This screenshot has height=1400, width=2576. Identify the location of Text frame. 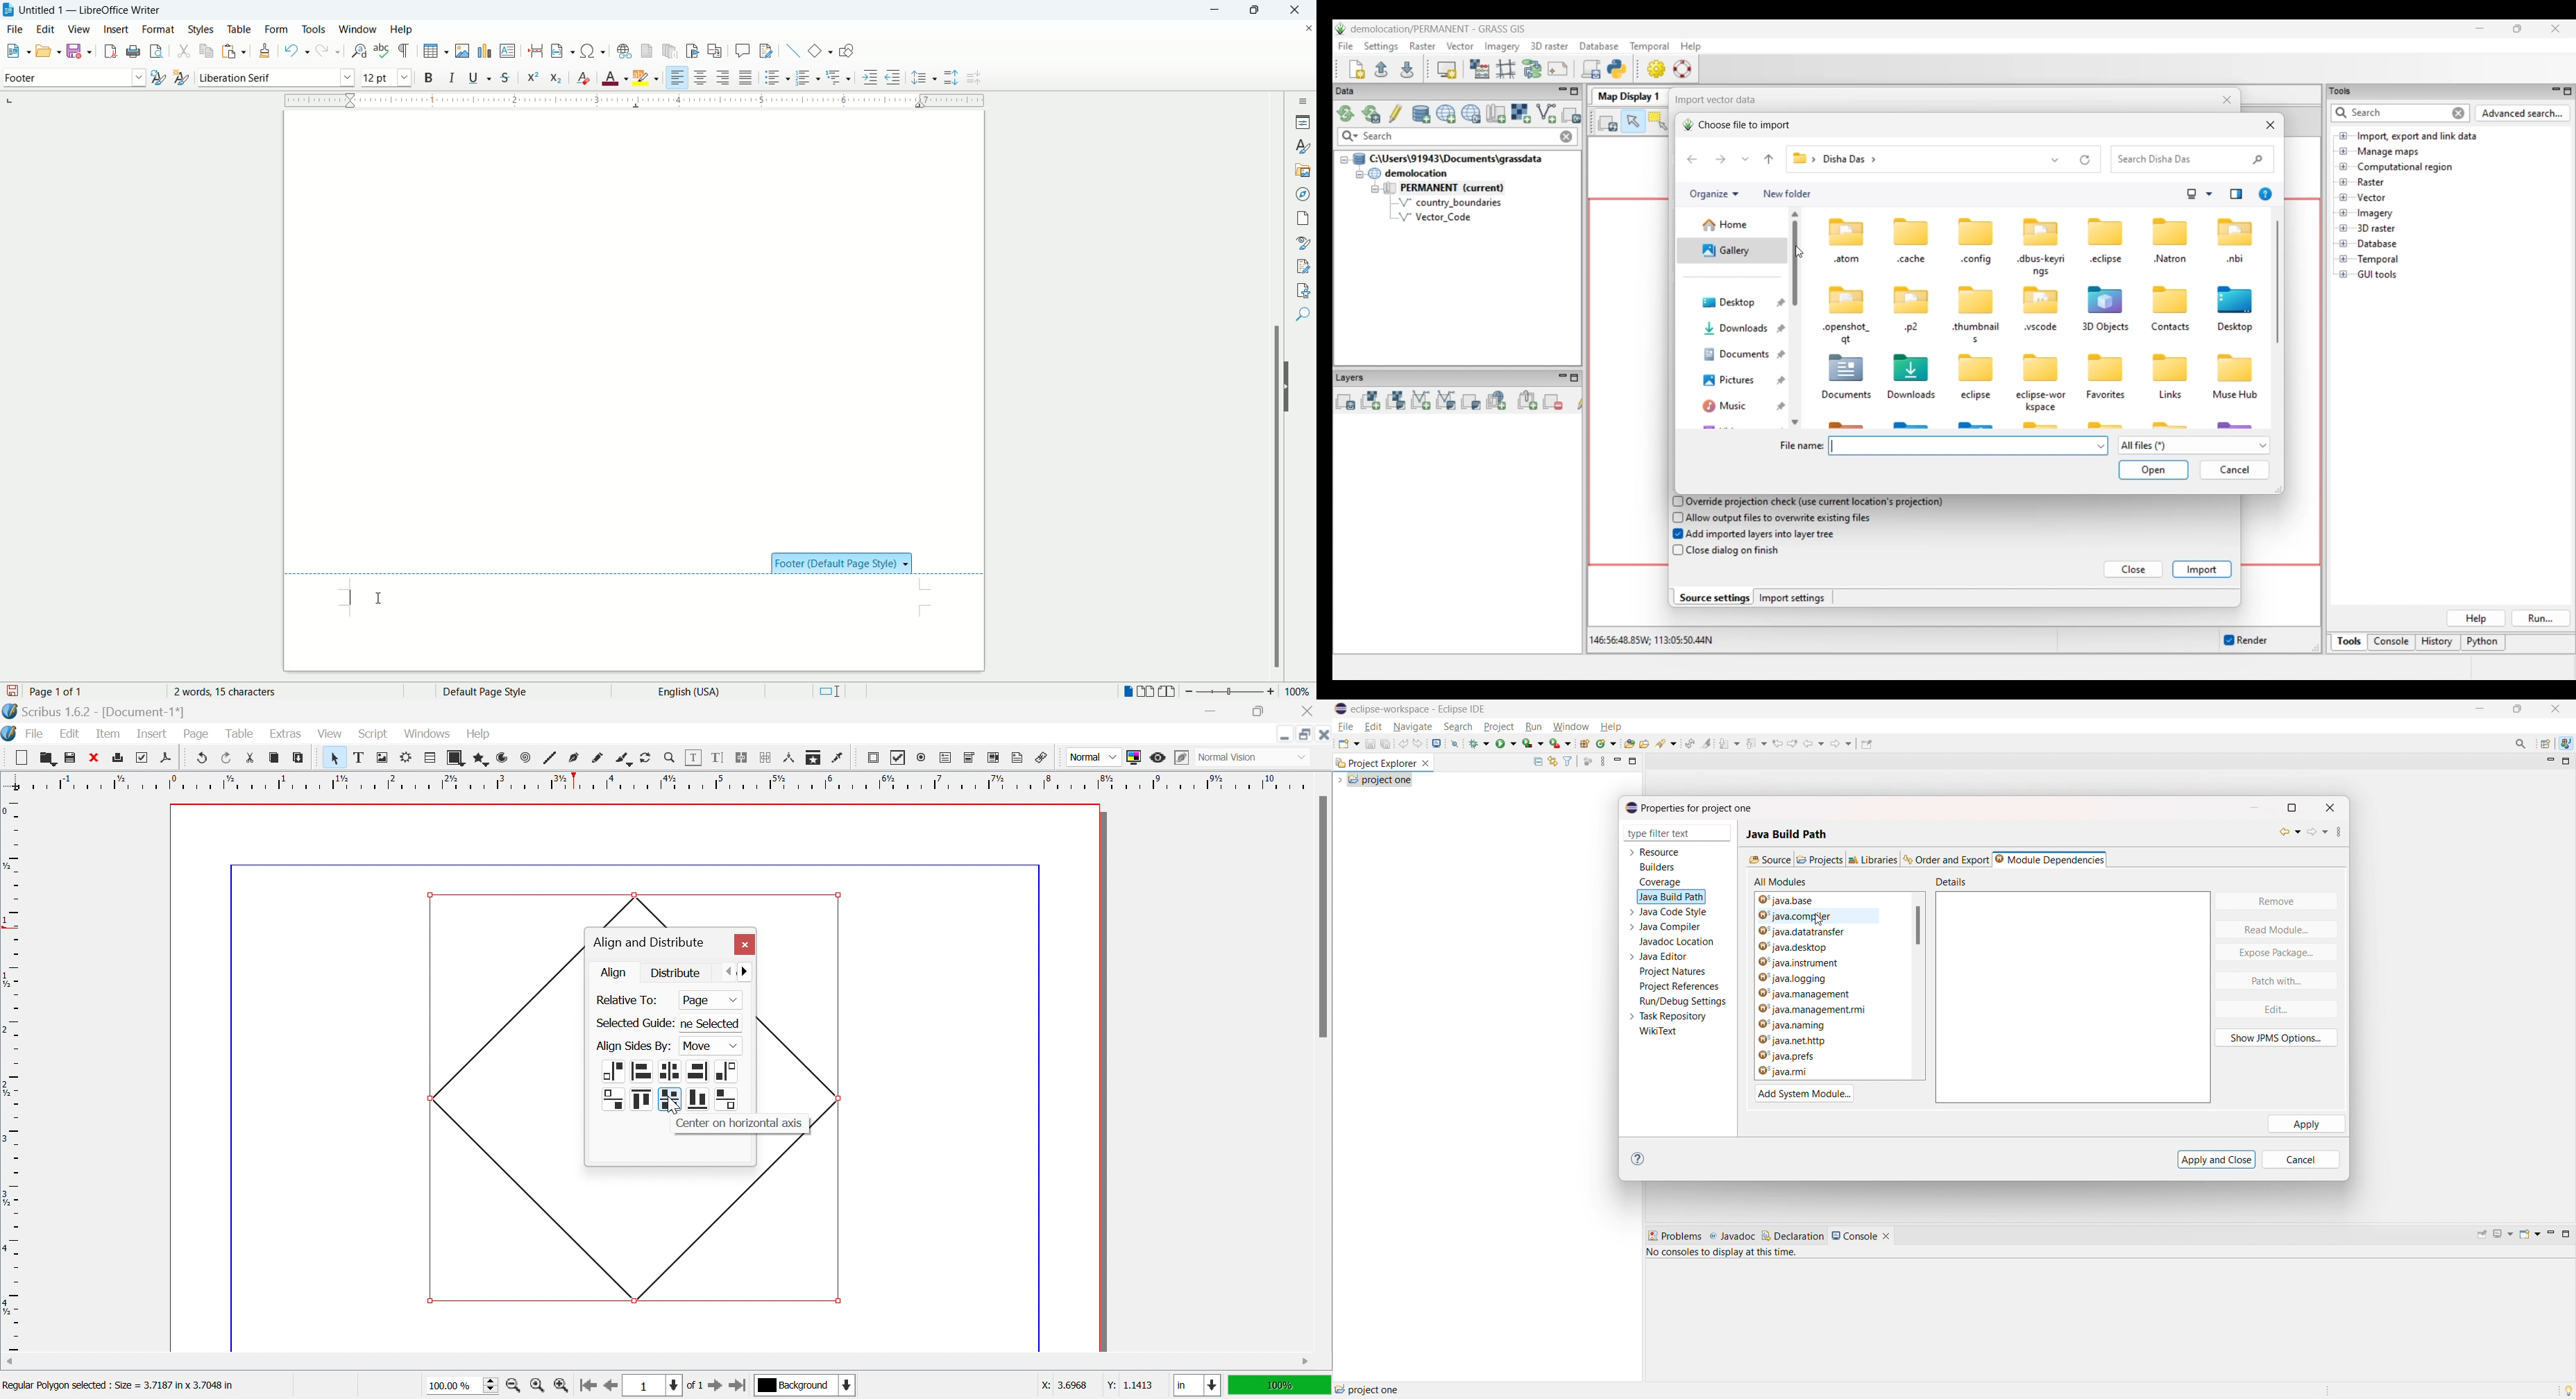
(361, 757).